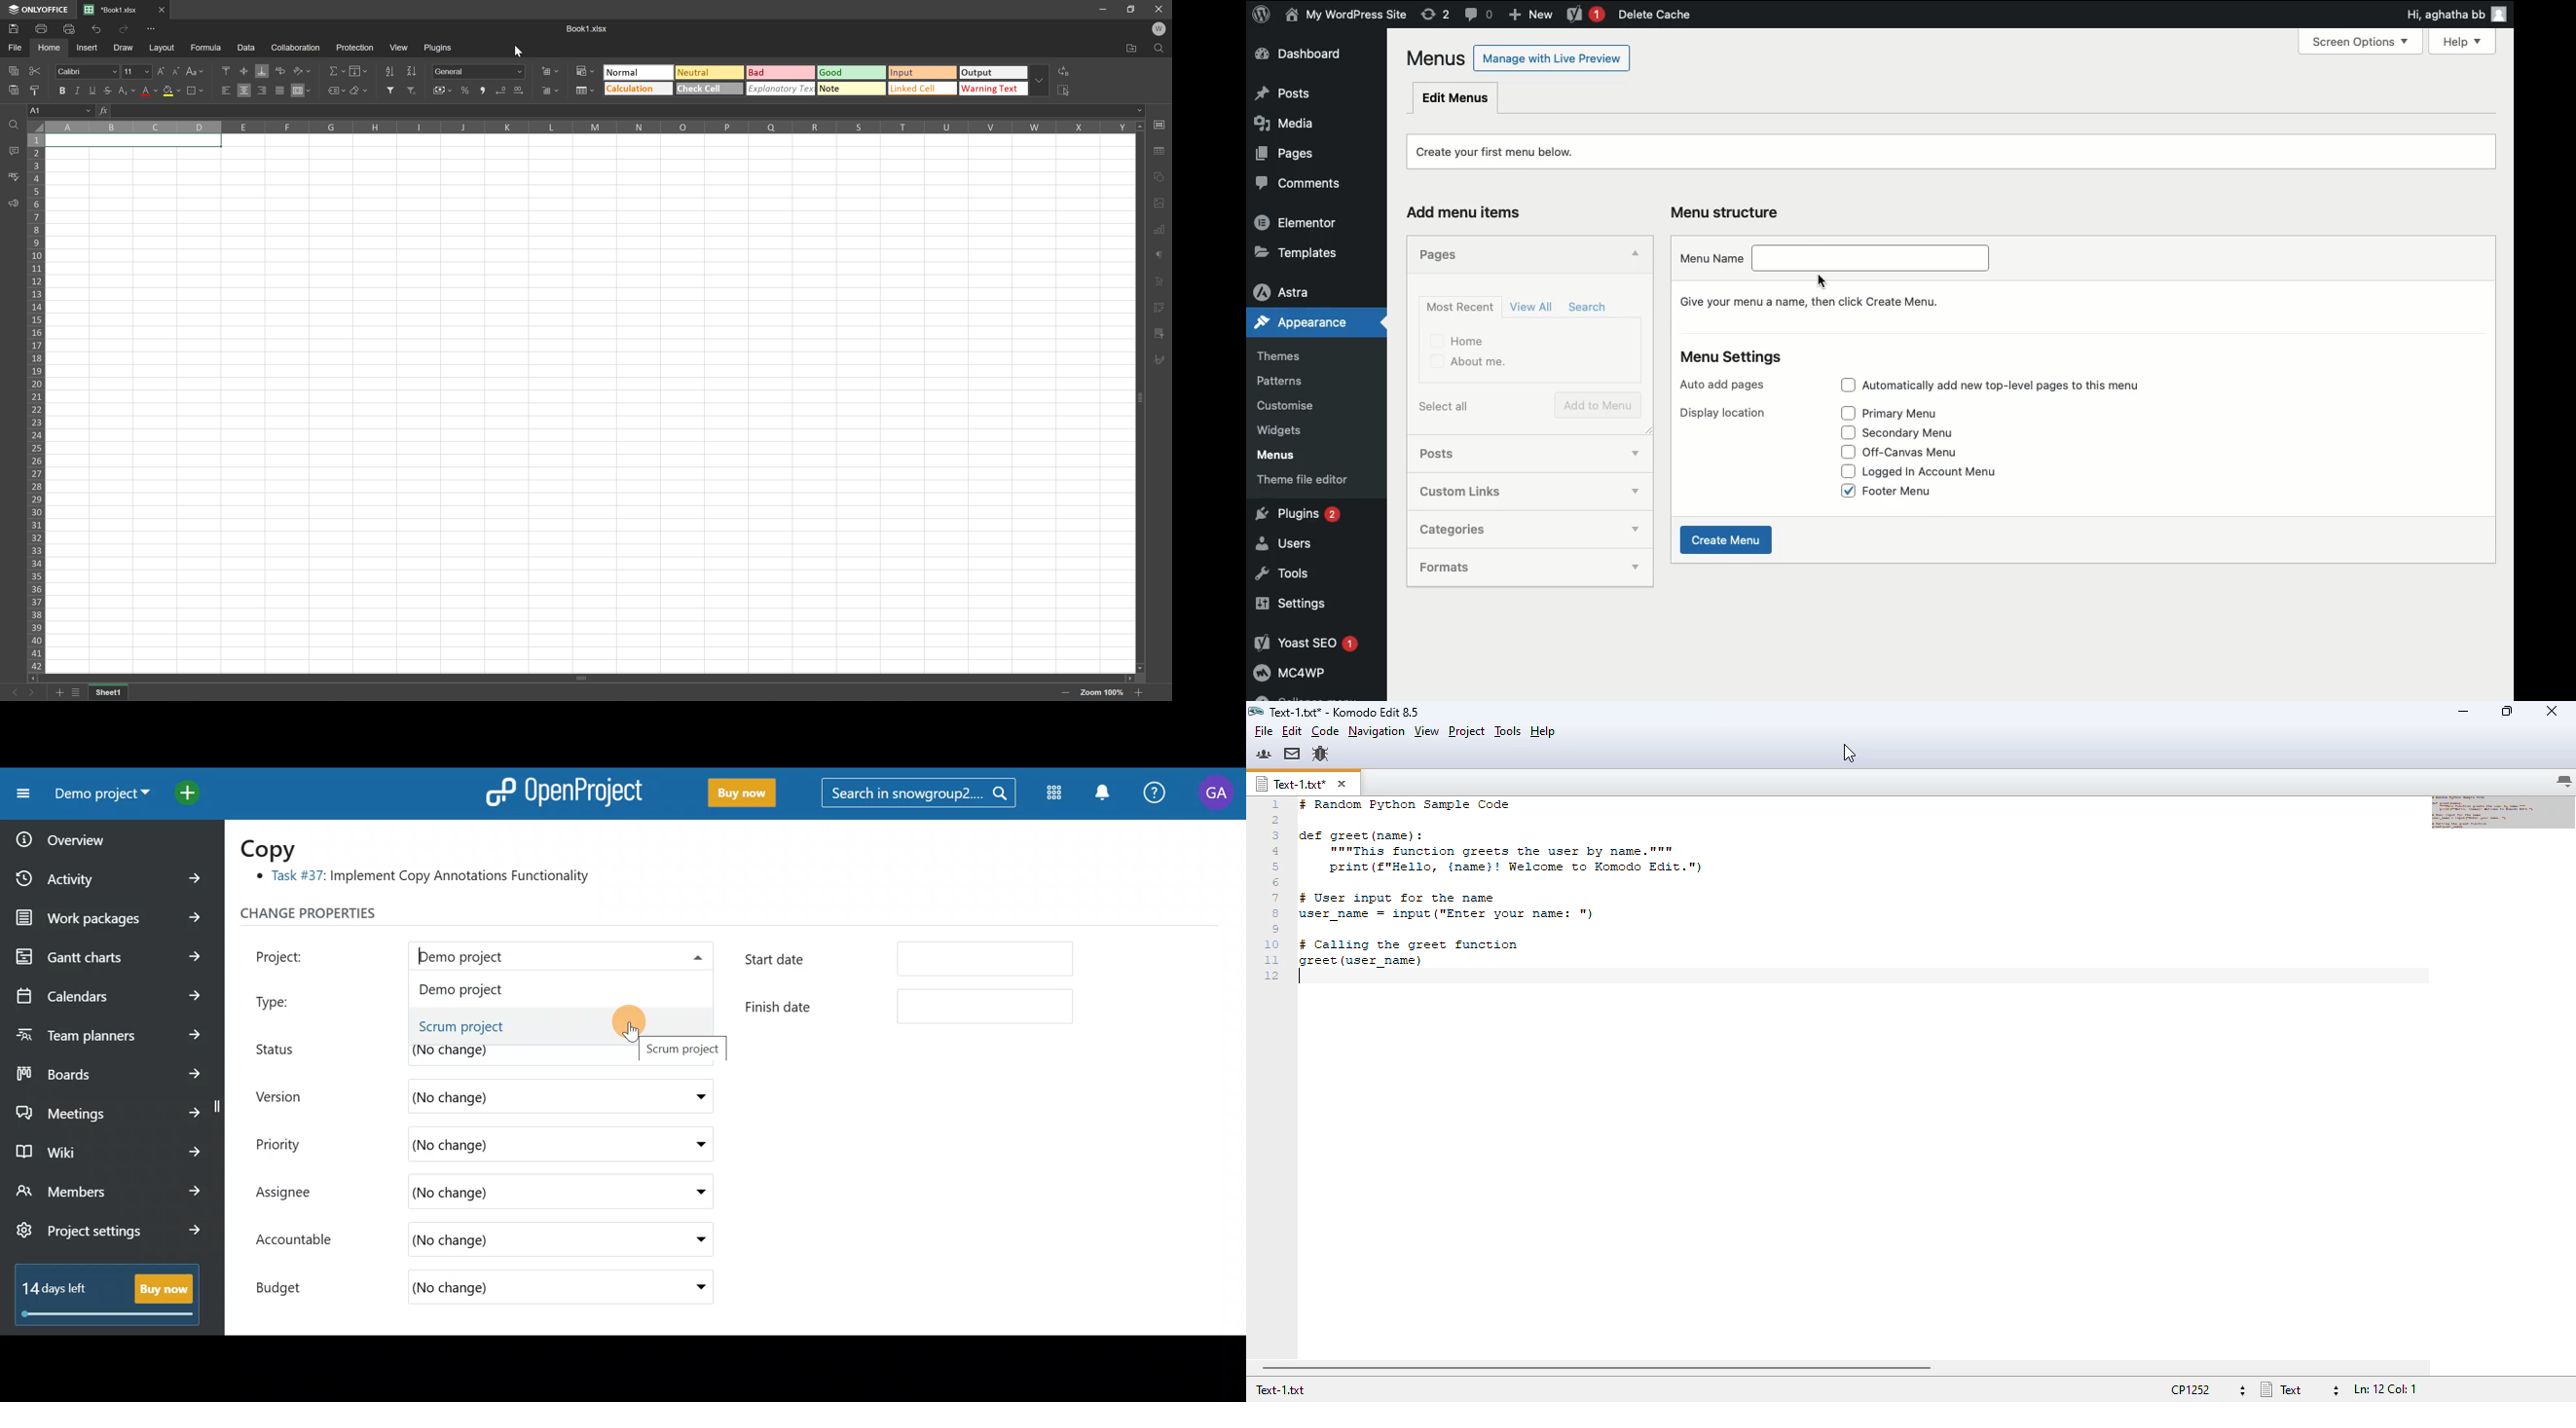  What do you see at coordinates (781, 88) in the screenshot?
I see `Explanatory text` at bounding box center [781, 88].